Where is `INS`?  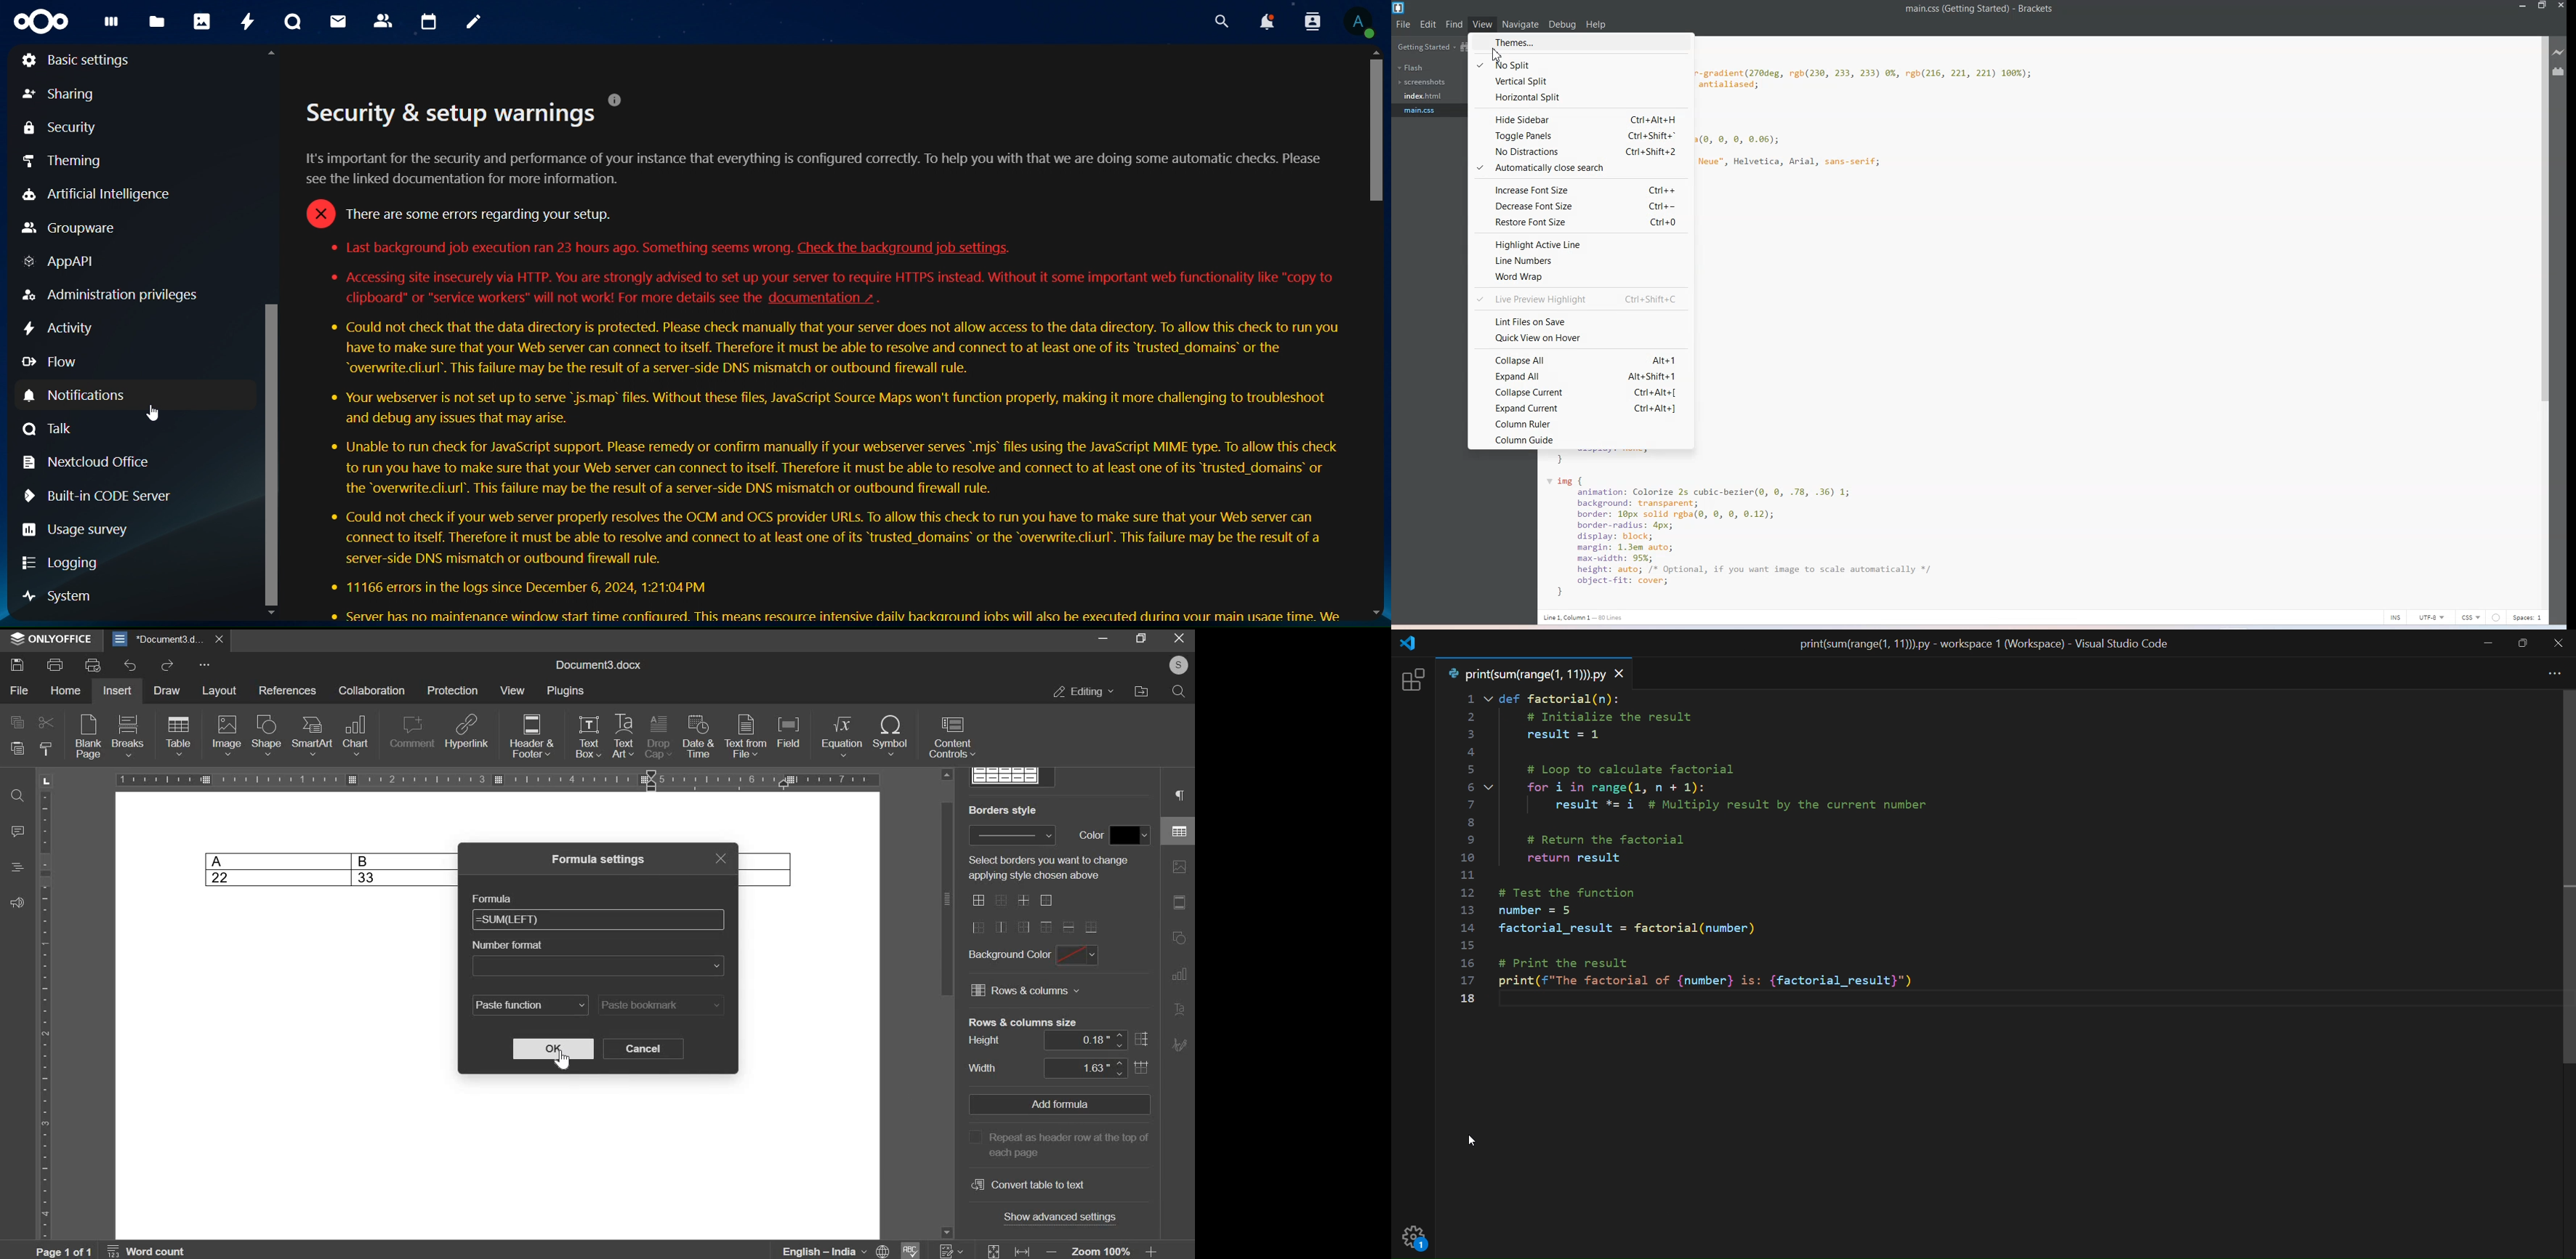 INS is located at coordinates (2396, 616).